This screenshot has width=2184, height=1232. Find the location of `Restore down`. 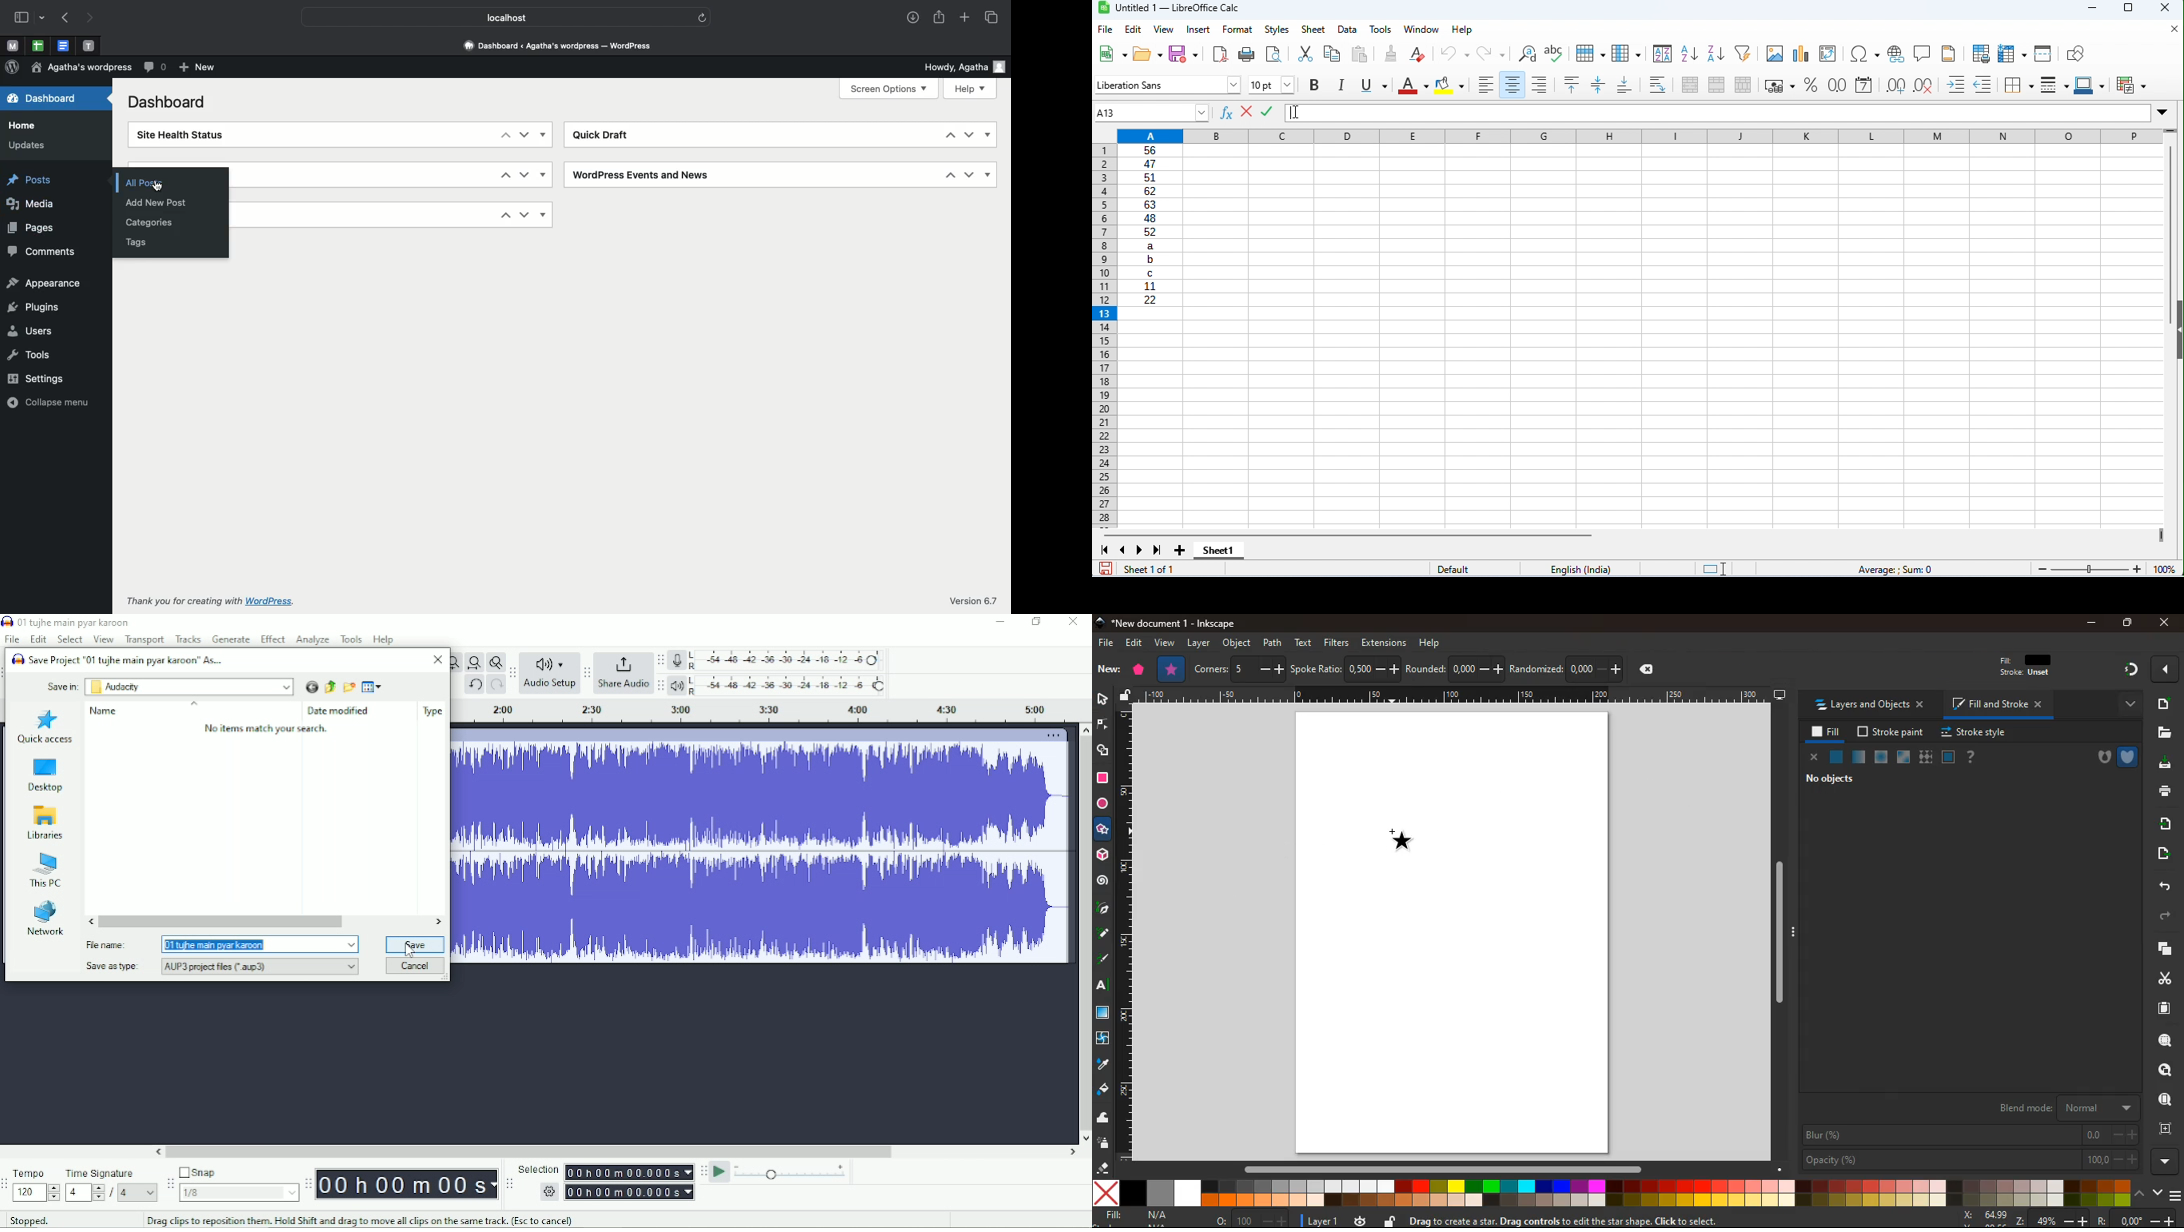

Restore down is located at coordinates (1035, 622).